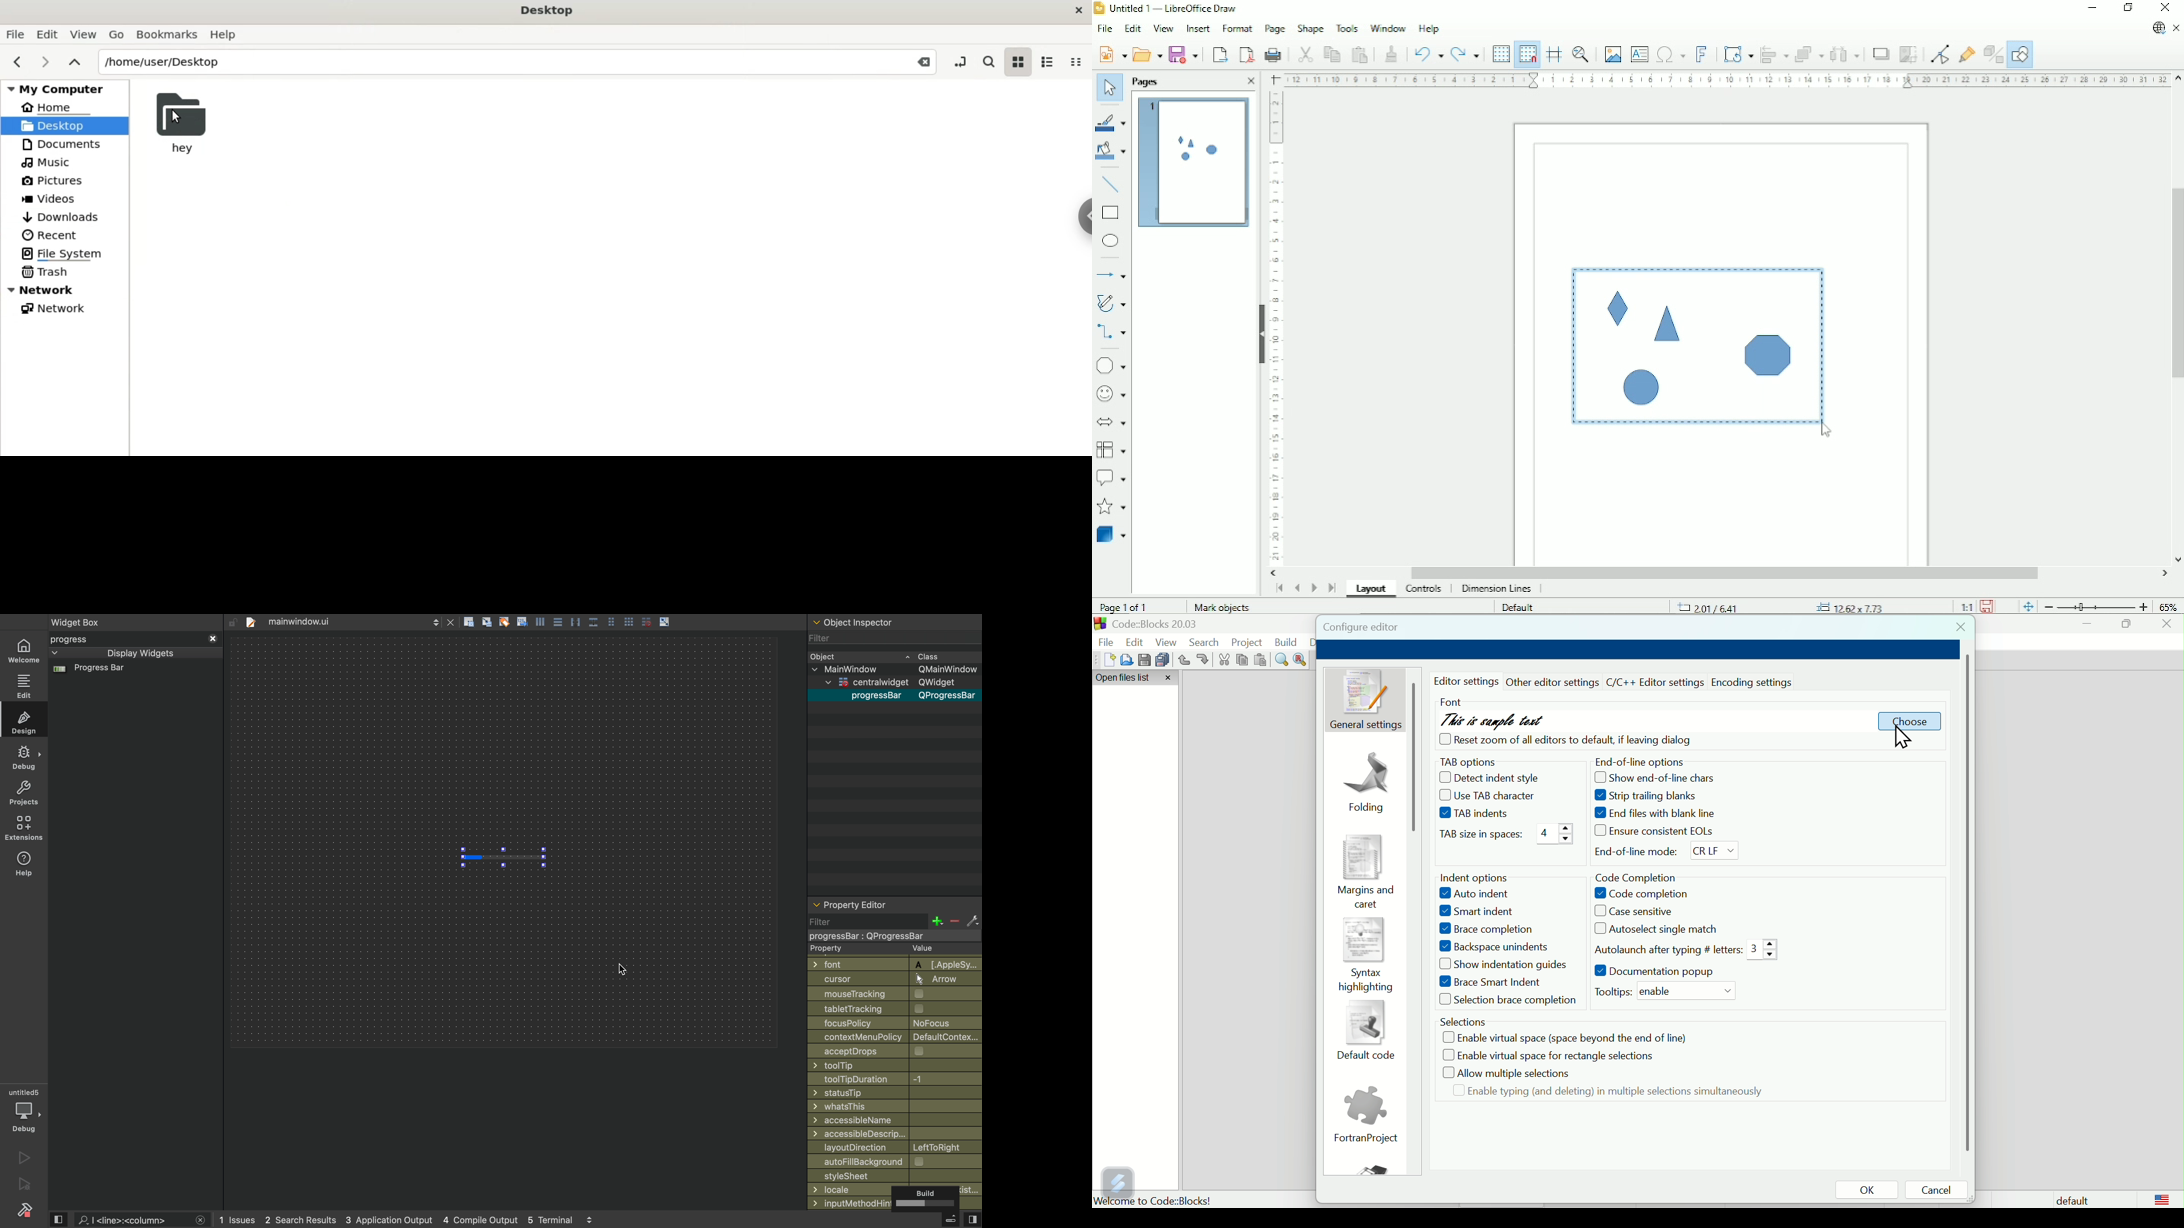 The width and height of the screenshot is (2184, 1232). What do you see at coordinates (1773, 54) in the screenshot?
I see `Align objects` at bounding box center [1773, 54].